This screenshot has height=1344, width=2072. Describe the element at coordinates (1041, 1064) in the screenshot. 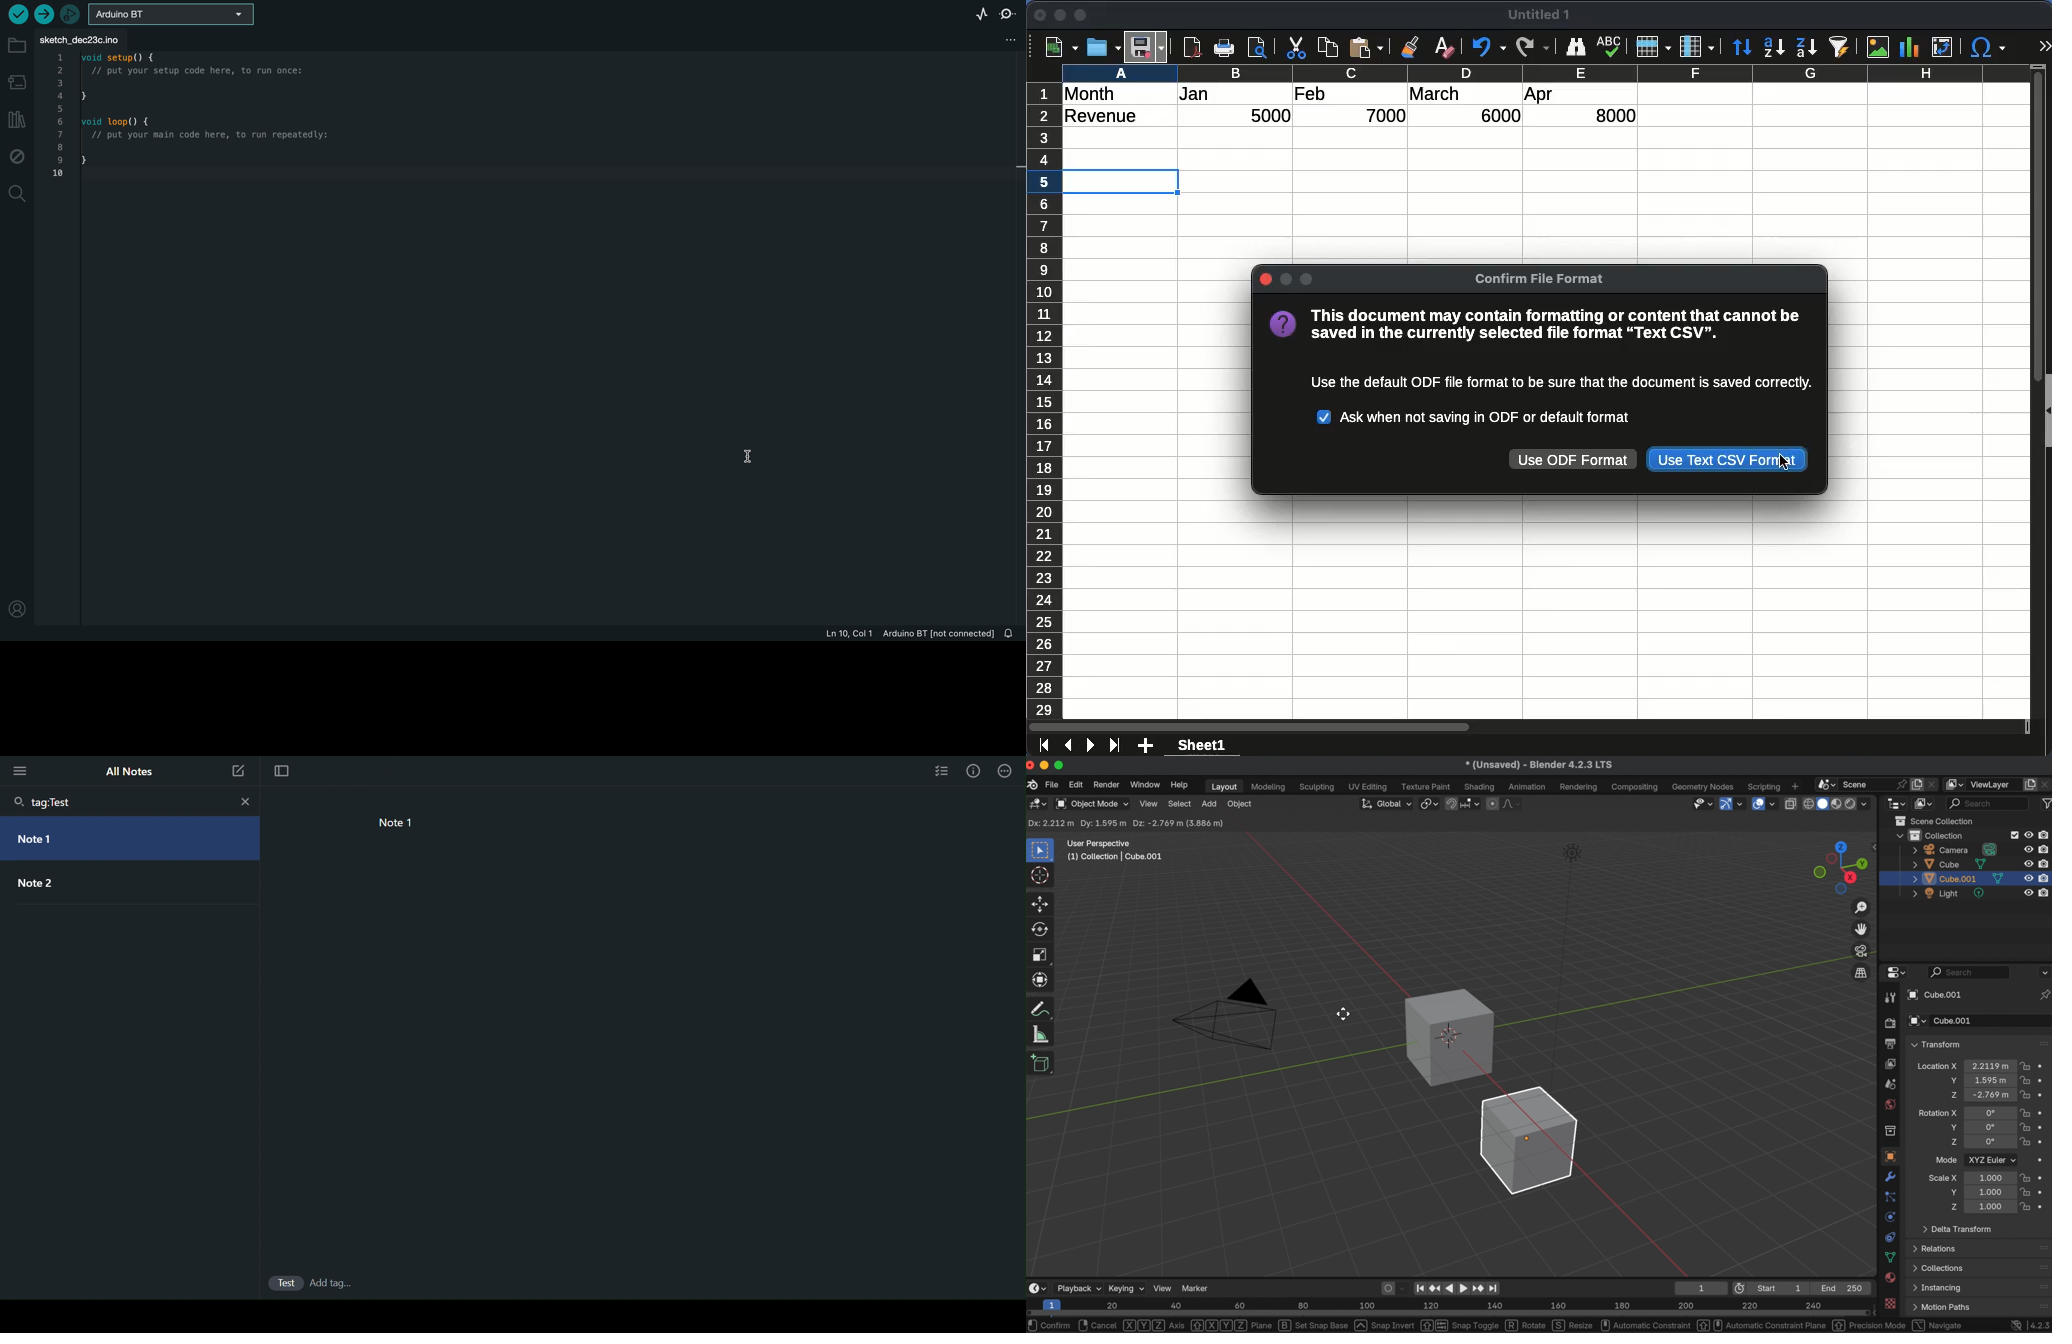

I see `add cube` at that location.